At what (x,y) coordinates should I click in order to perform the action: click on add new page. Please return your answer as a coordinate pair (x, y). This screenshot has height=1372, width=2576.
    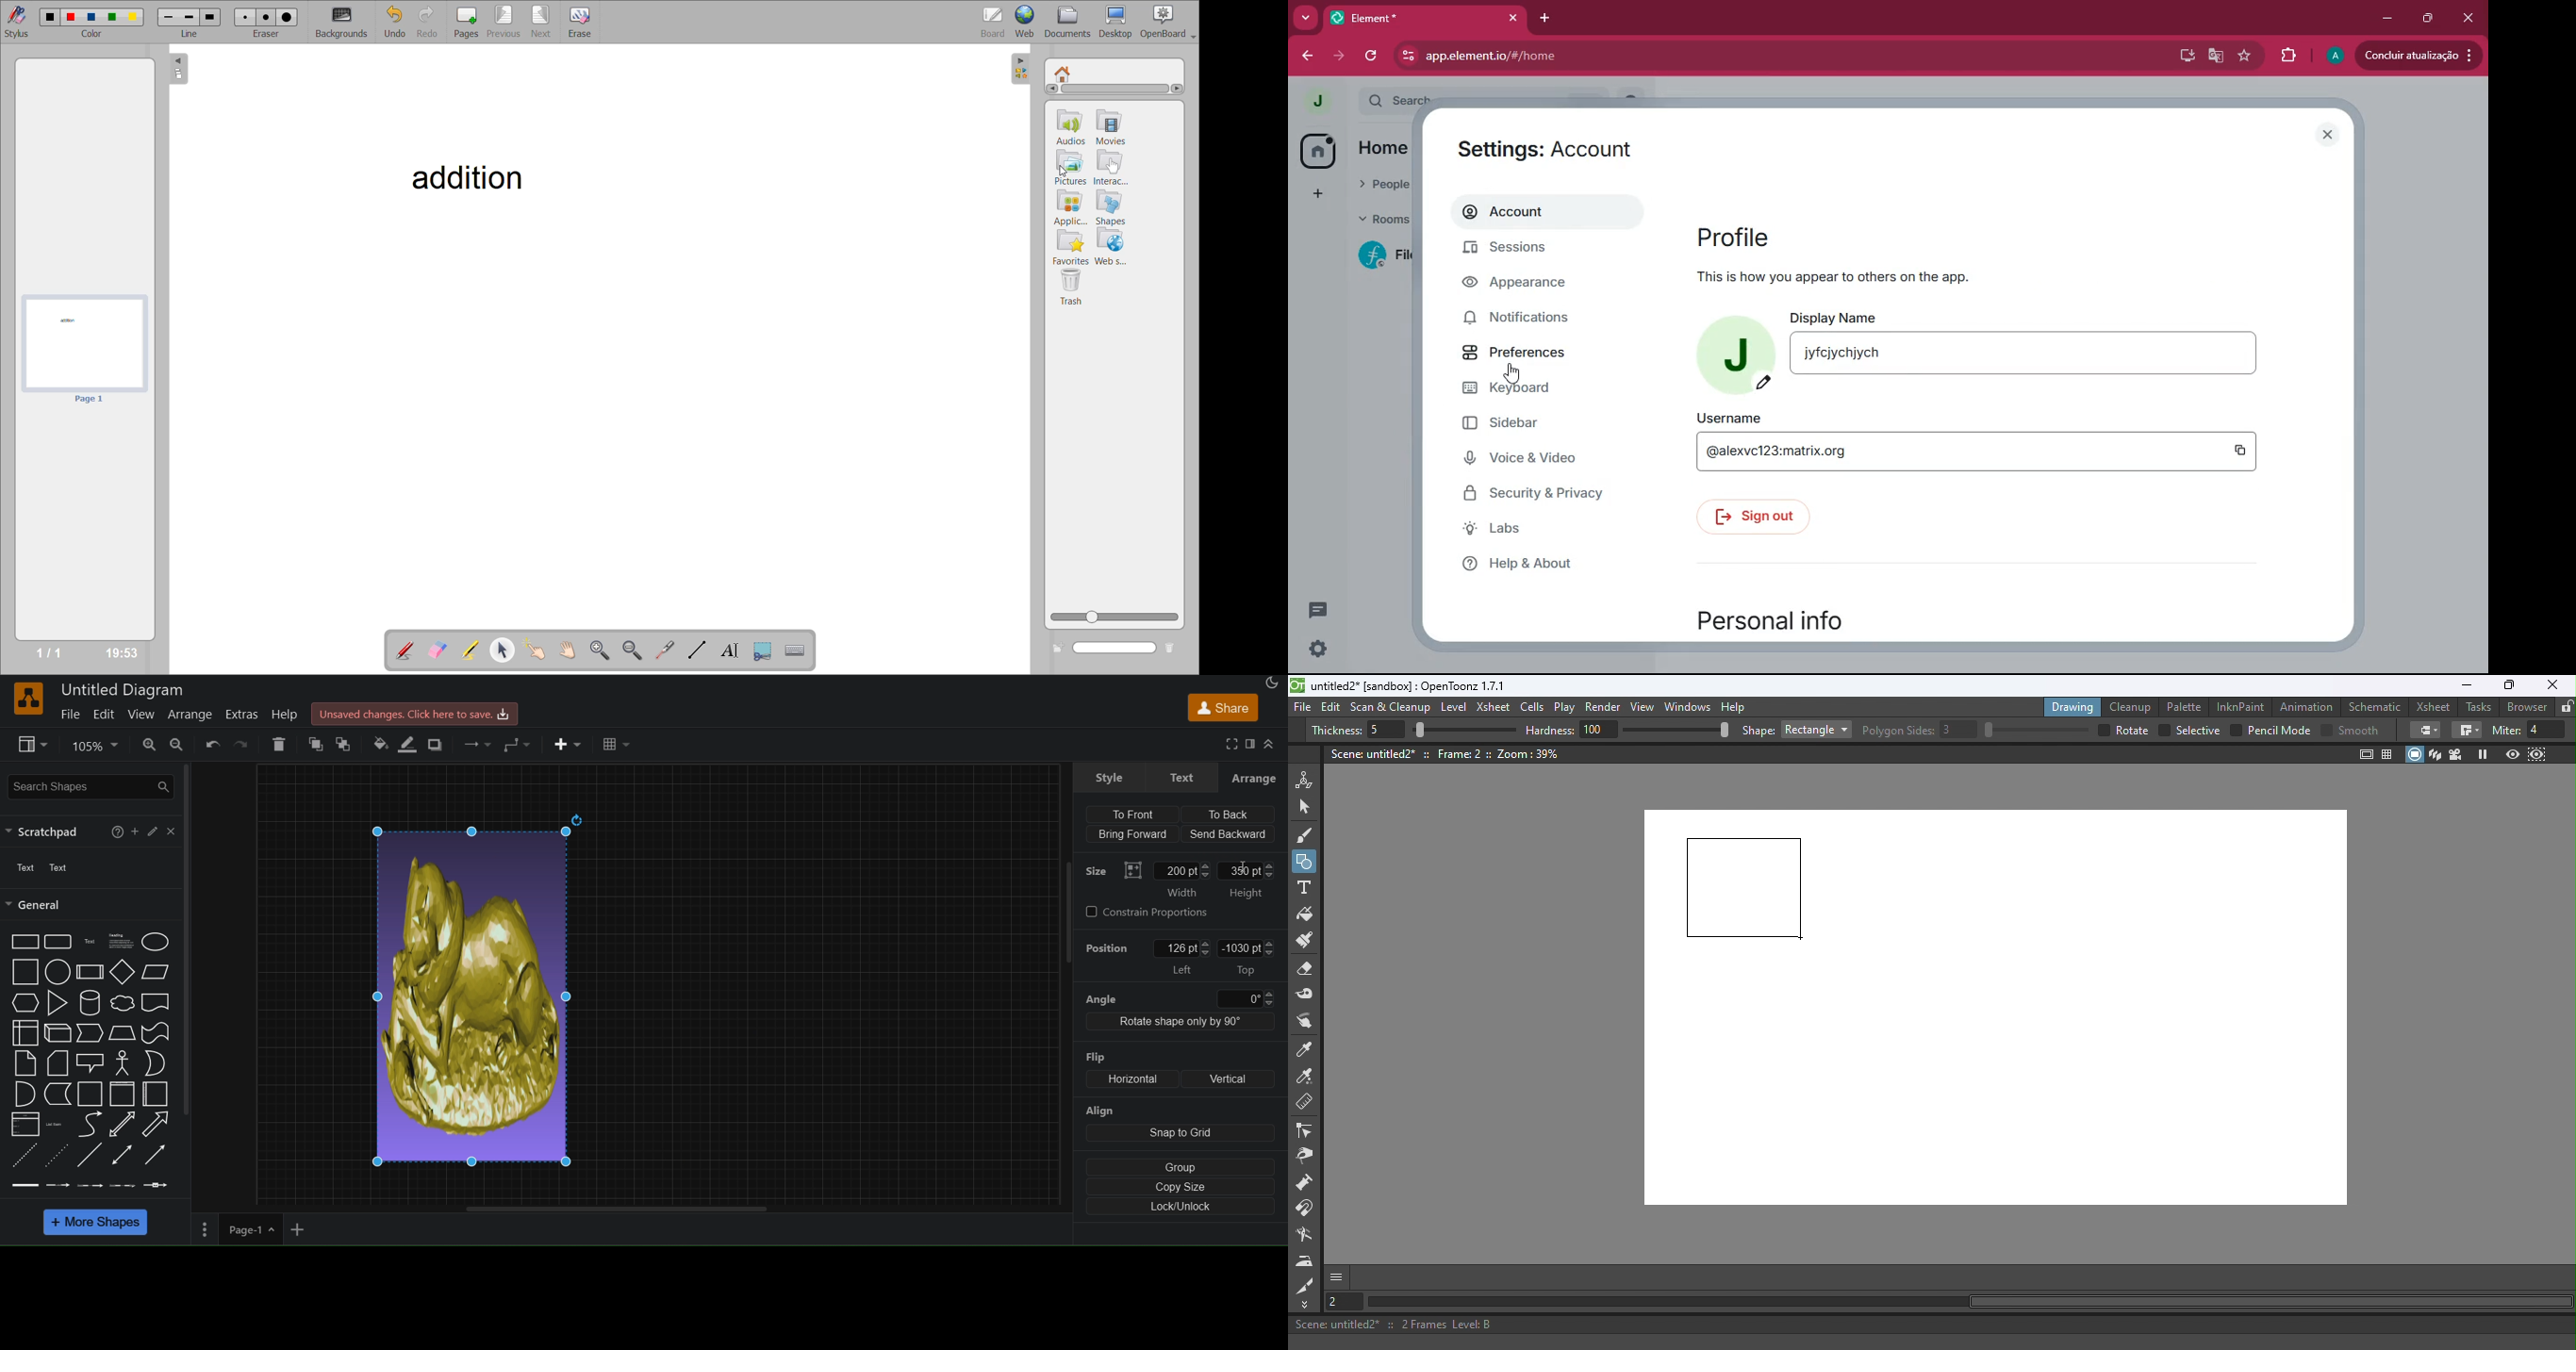
    Looking at the image, I should click on (303, 1230).